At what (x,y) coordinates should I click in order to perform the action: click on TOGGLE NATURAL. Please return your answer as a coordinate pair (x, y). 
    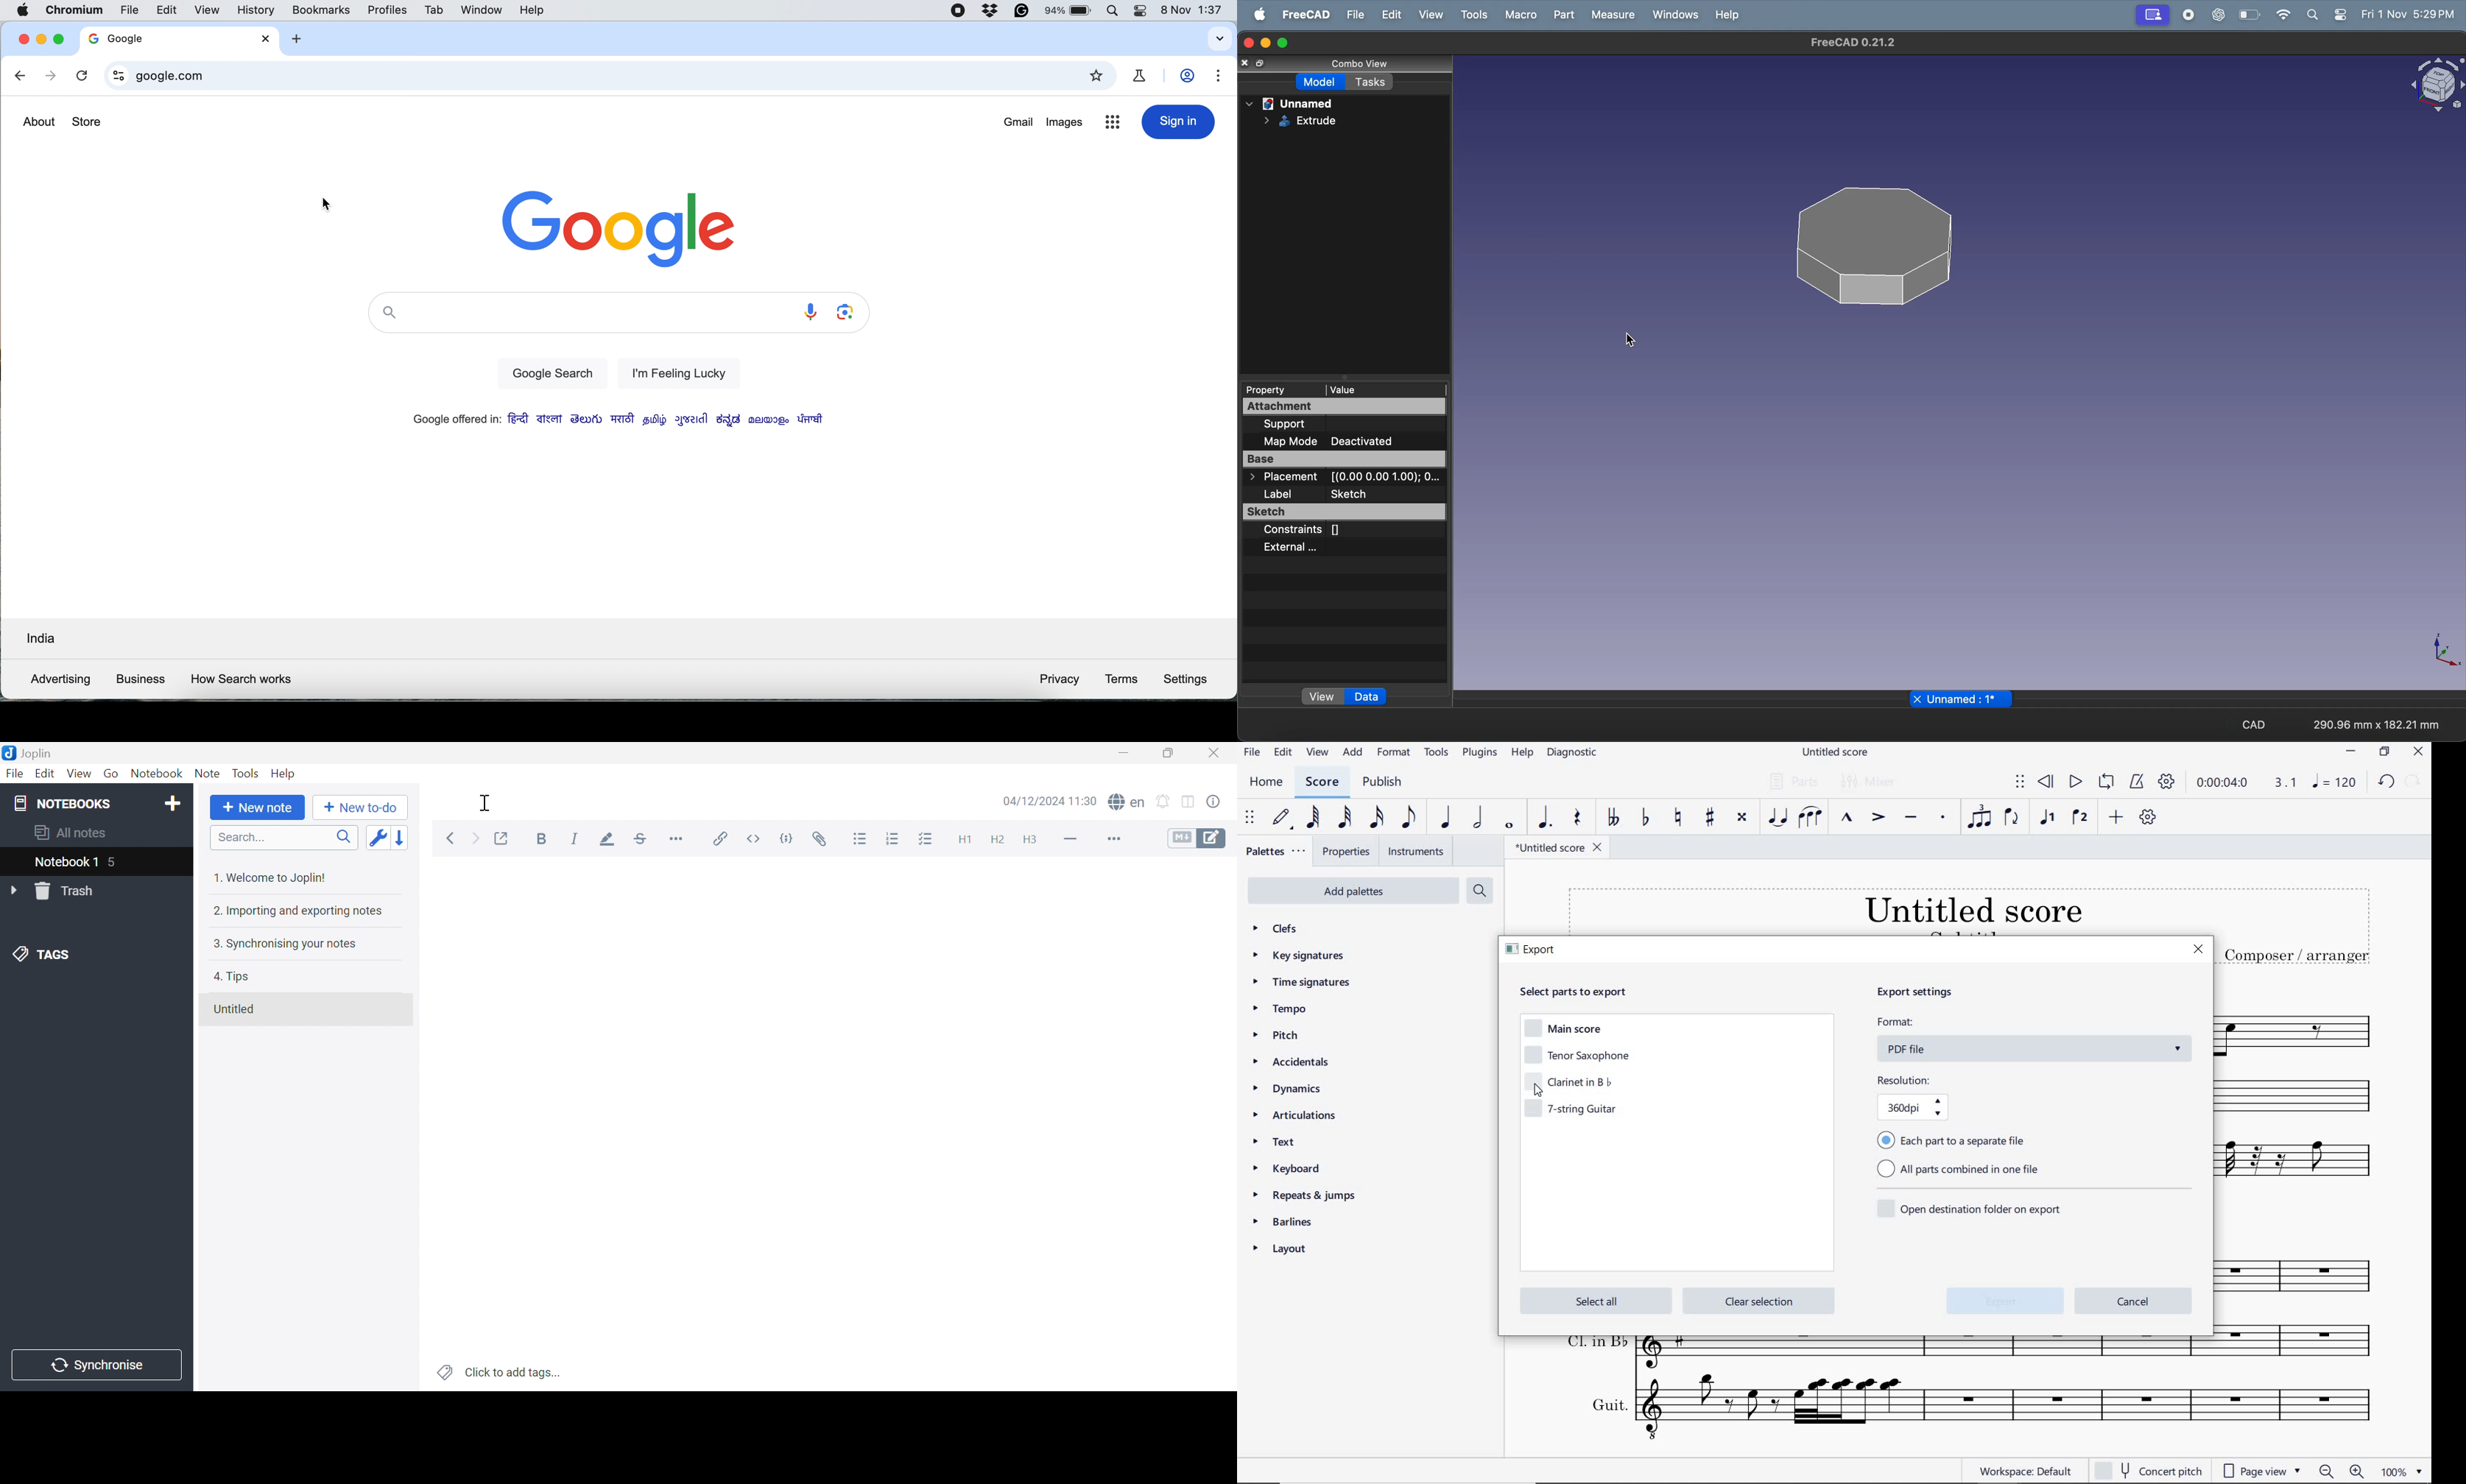
    Looking at the image, I should click on (1677, 818).